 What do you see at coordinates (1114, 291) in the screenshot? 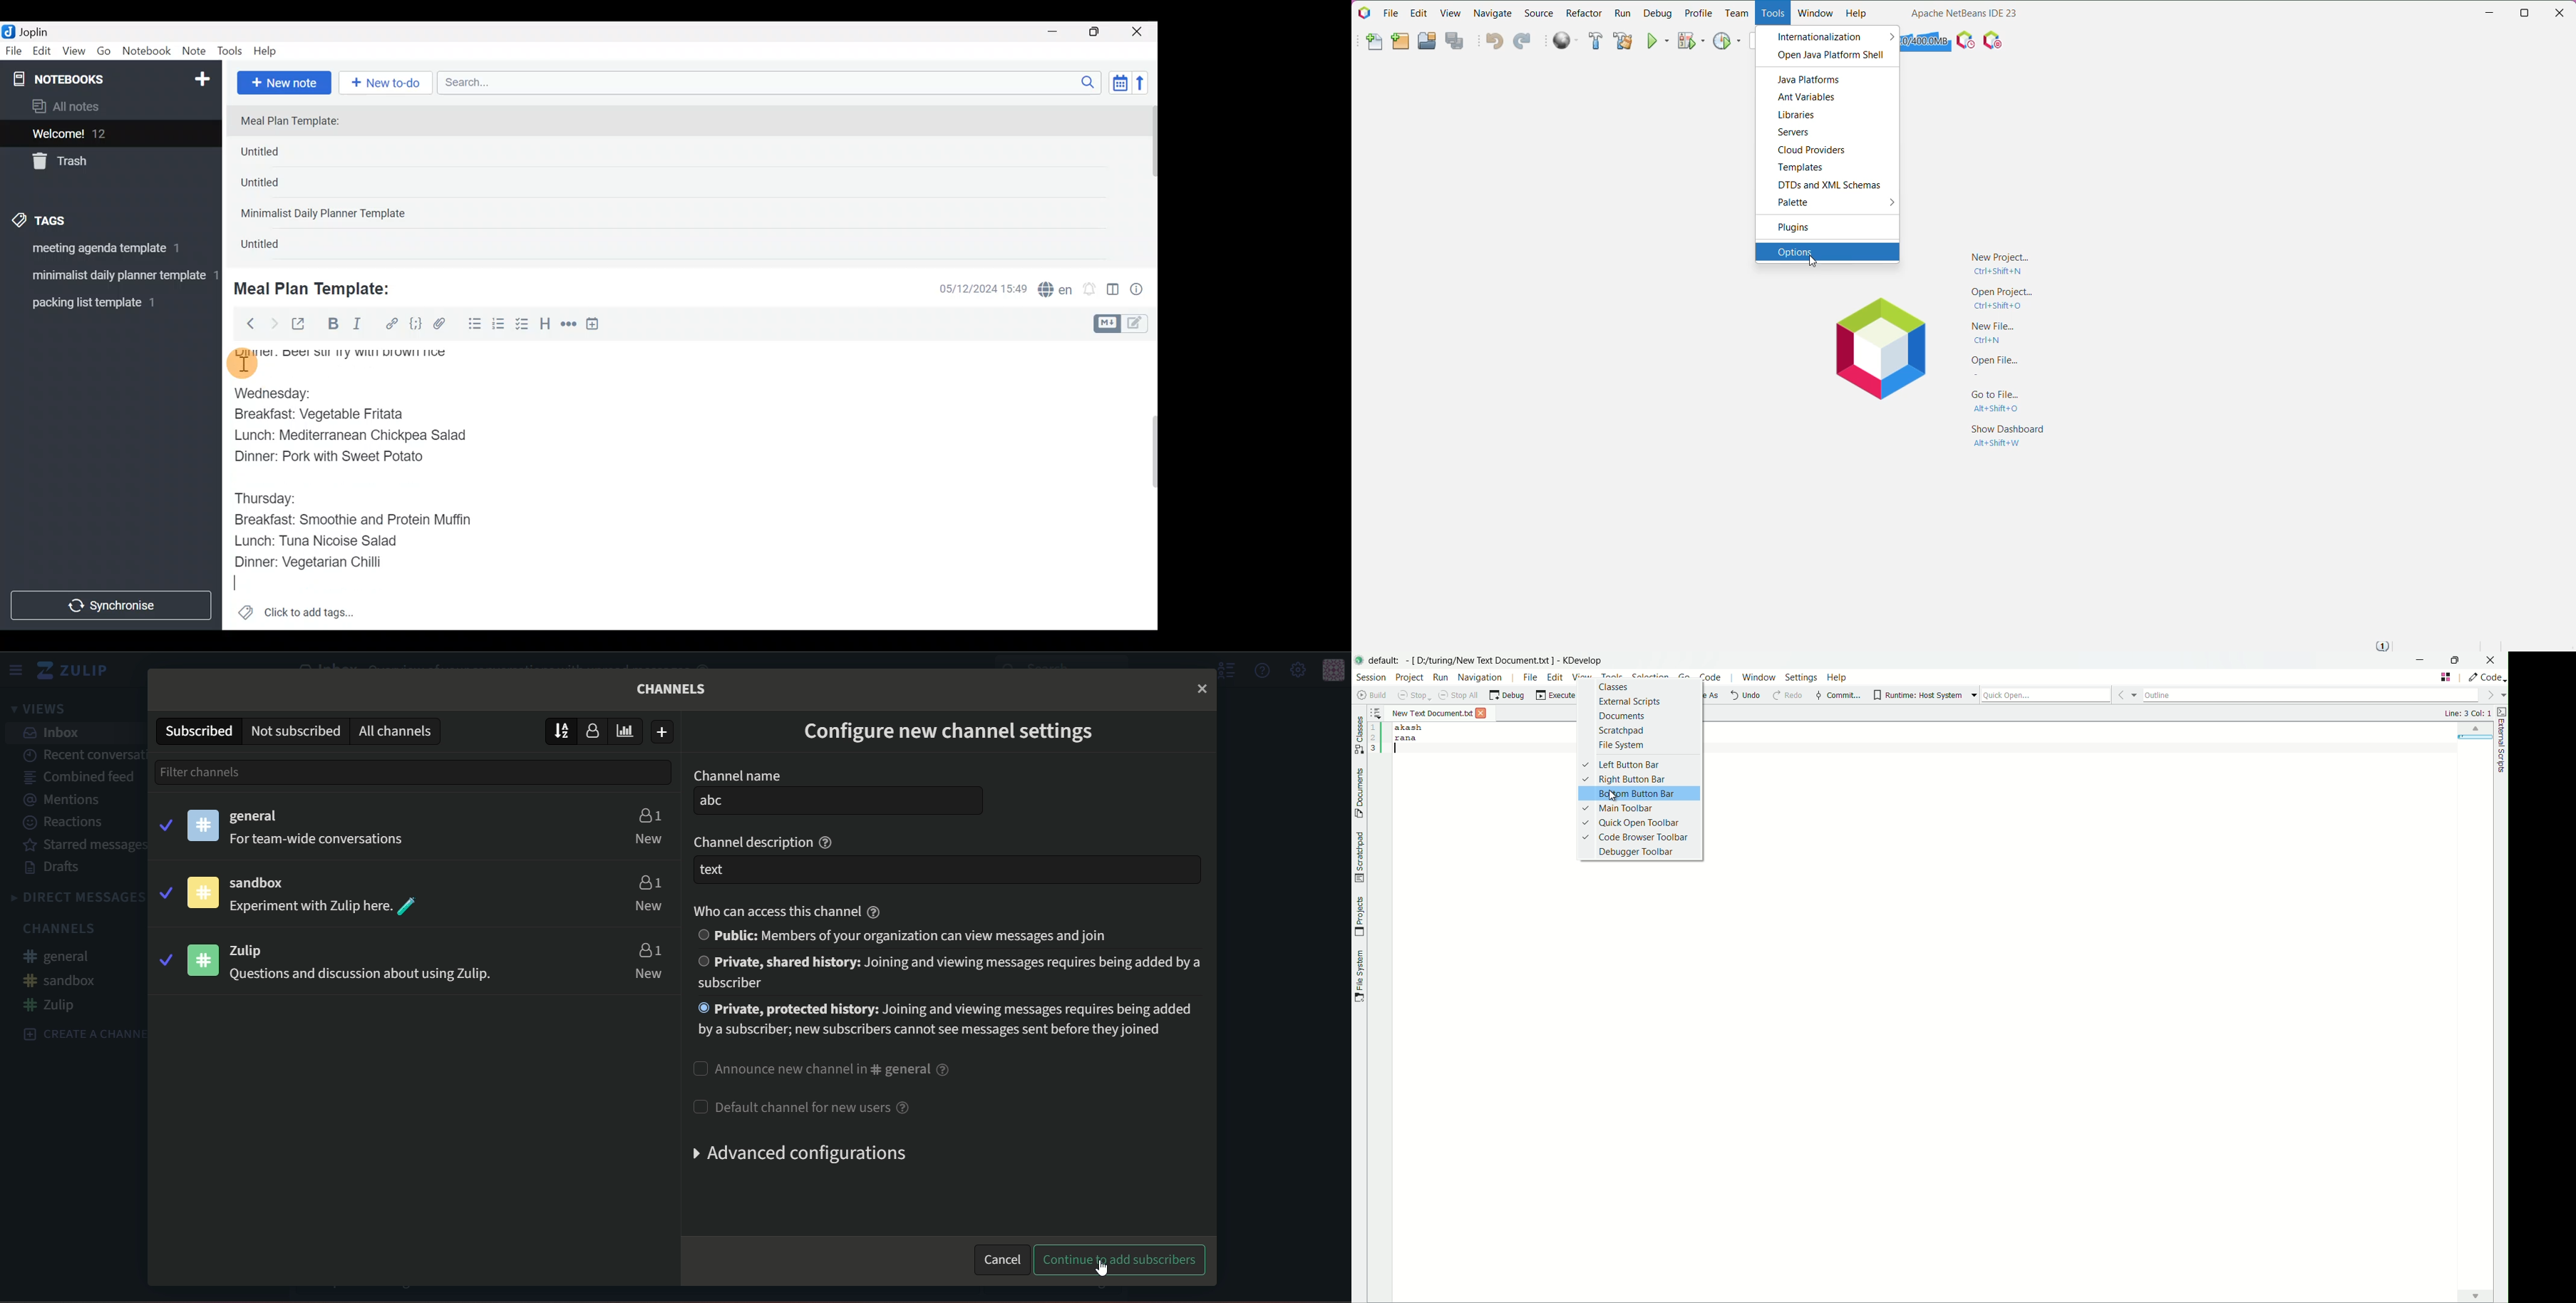
I see `Toggle editor layout` at bounding box center [1114, 291].